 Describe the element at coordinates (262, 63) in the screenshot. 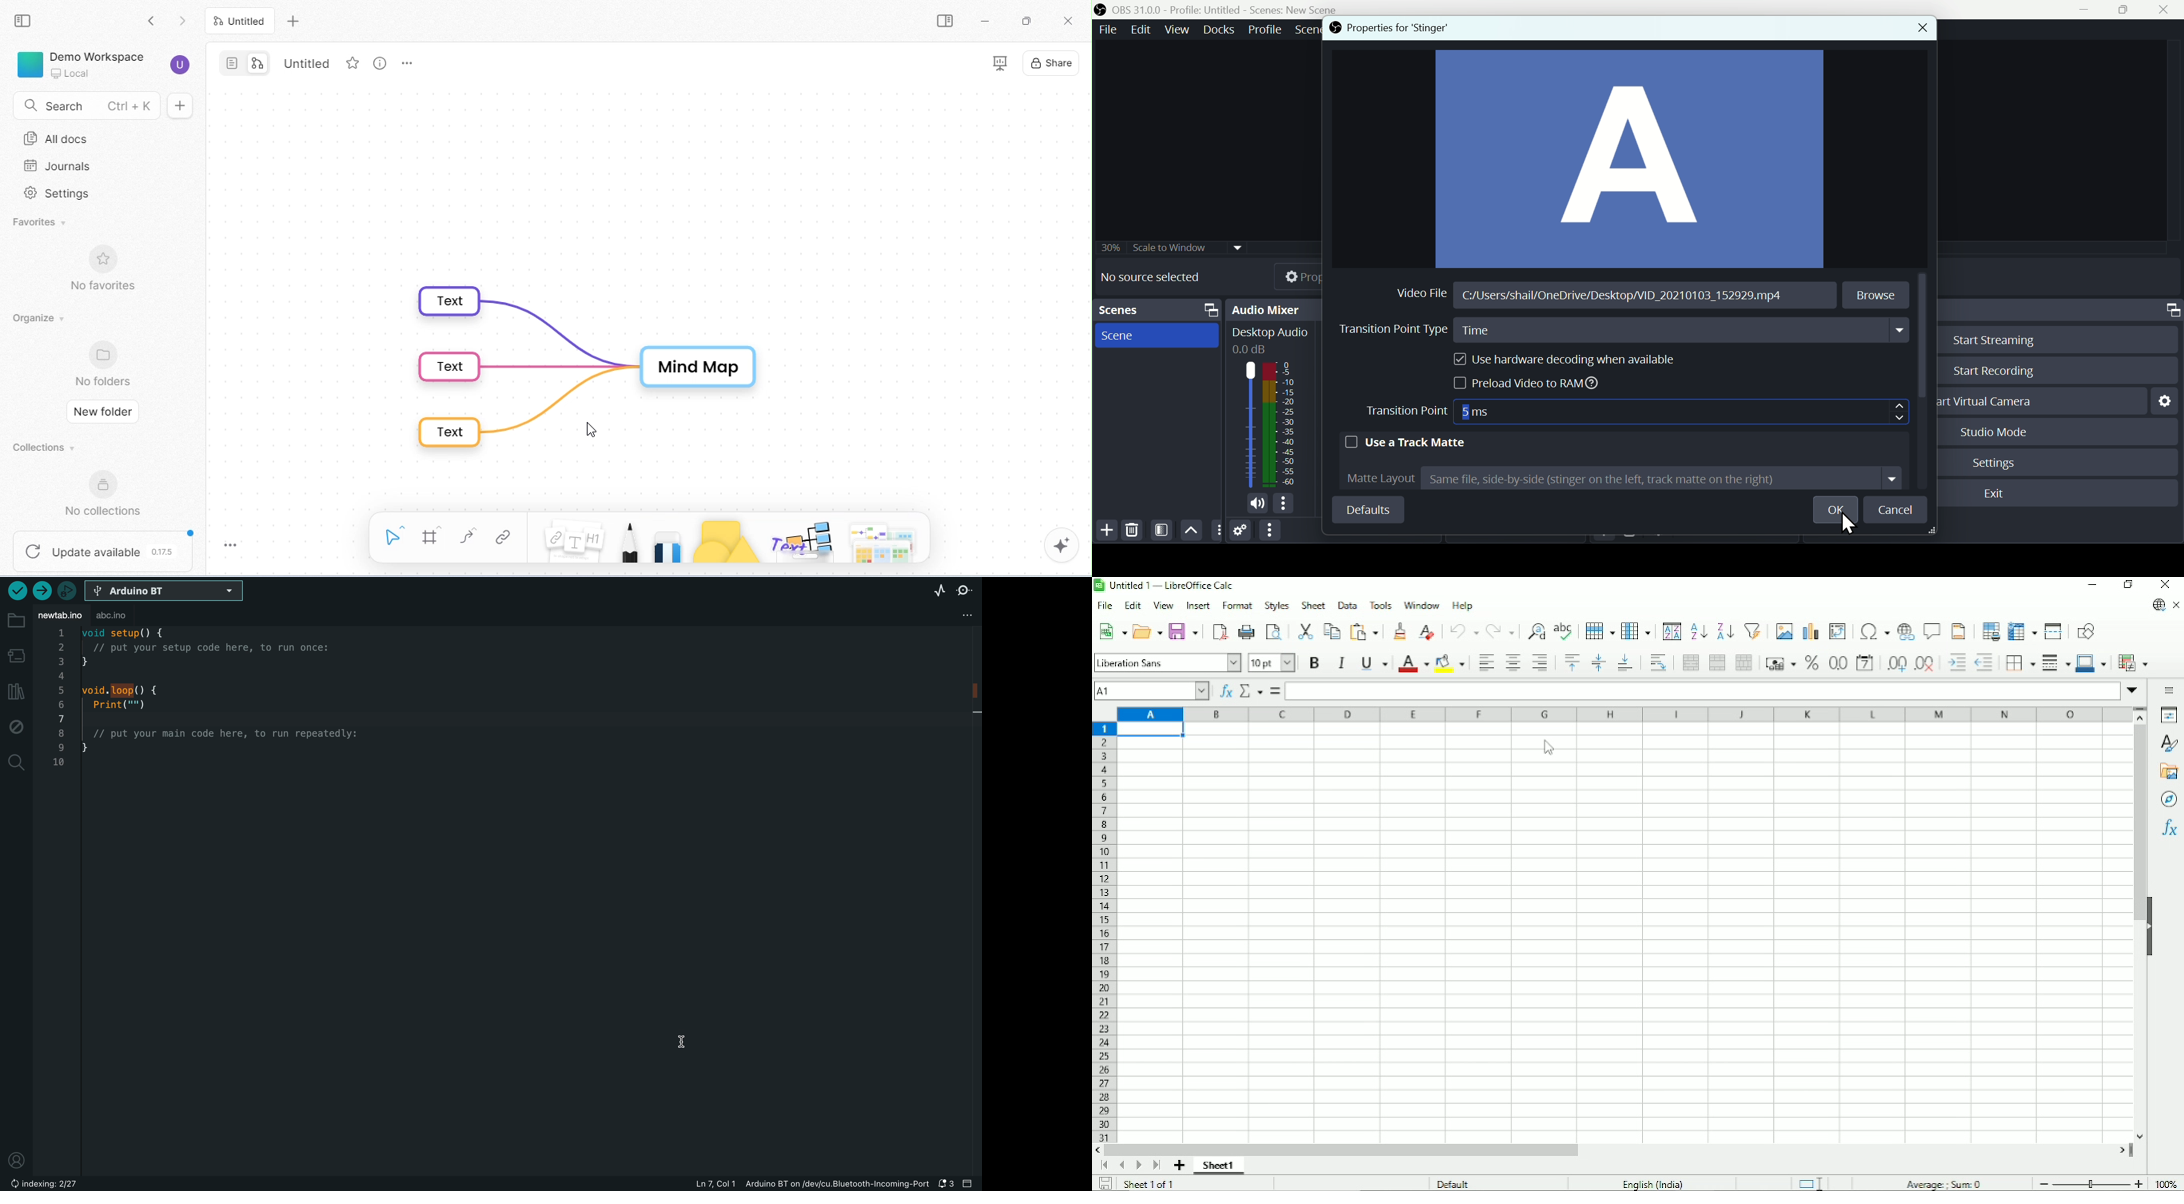

I see `edgeless` at that location.